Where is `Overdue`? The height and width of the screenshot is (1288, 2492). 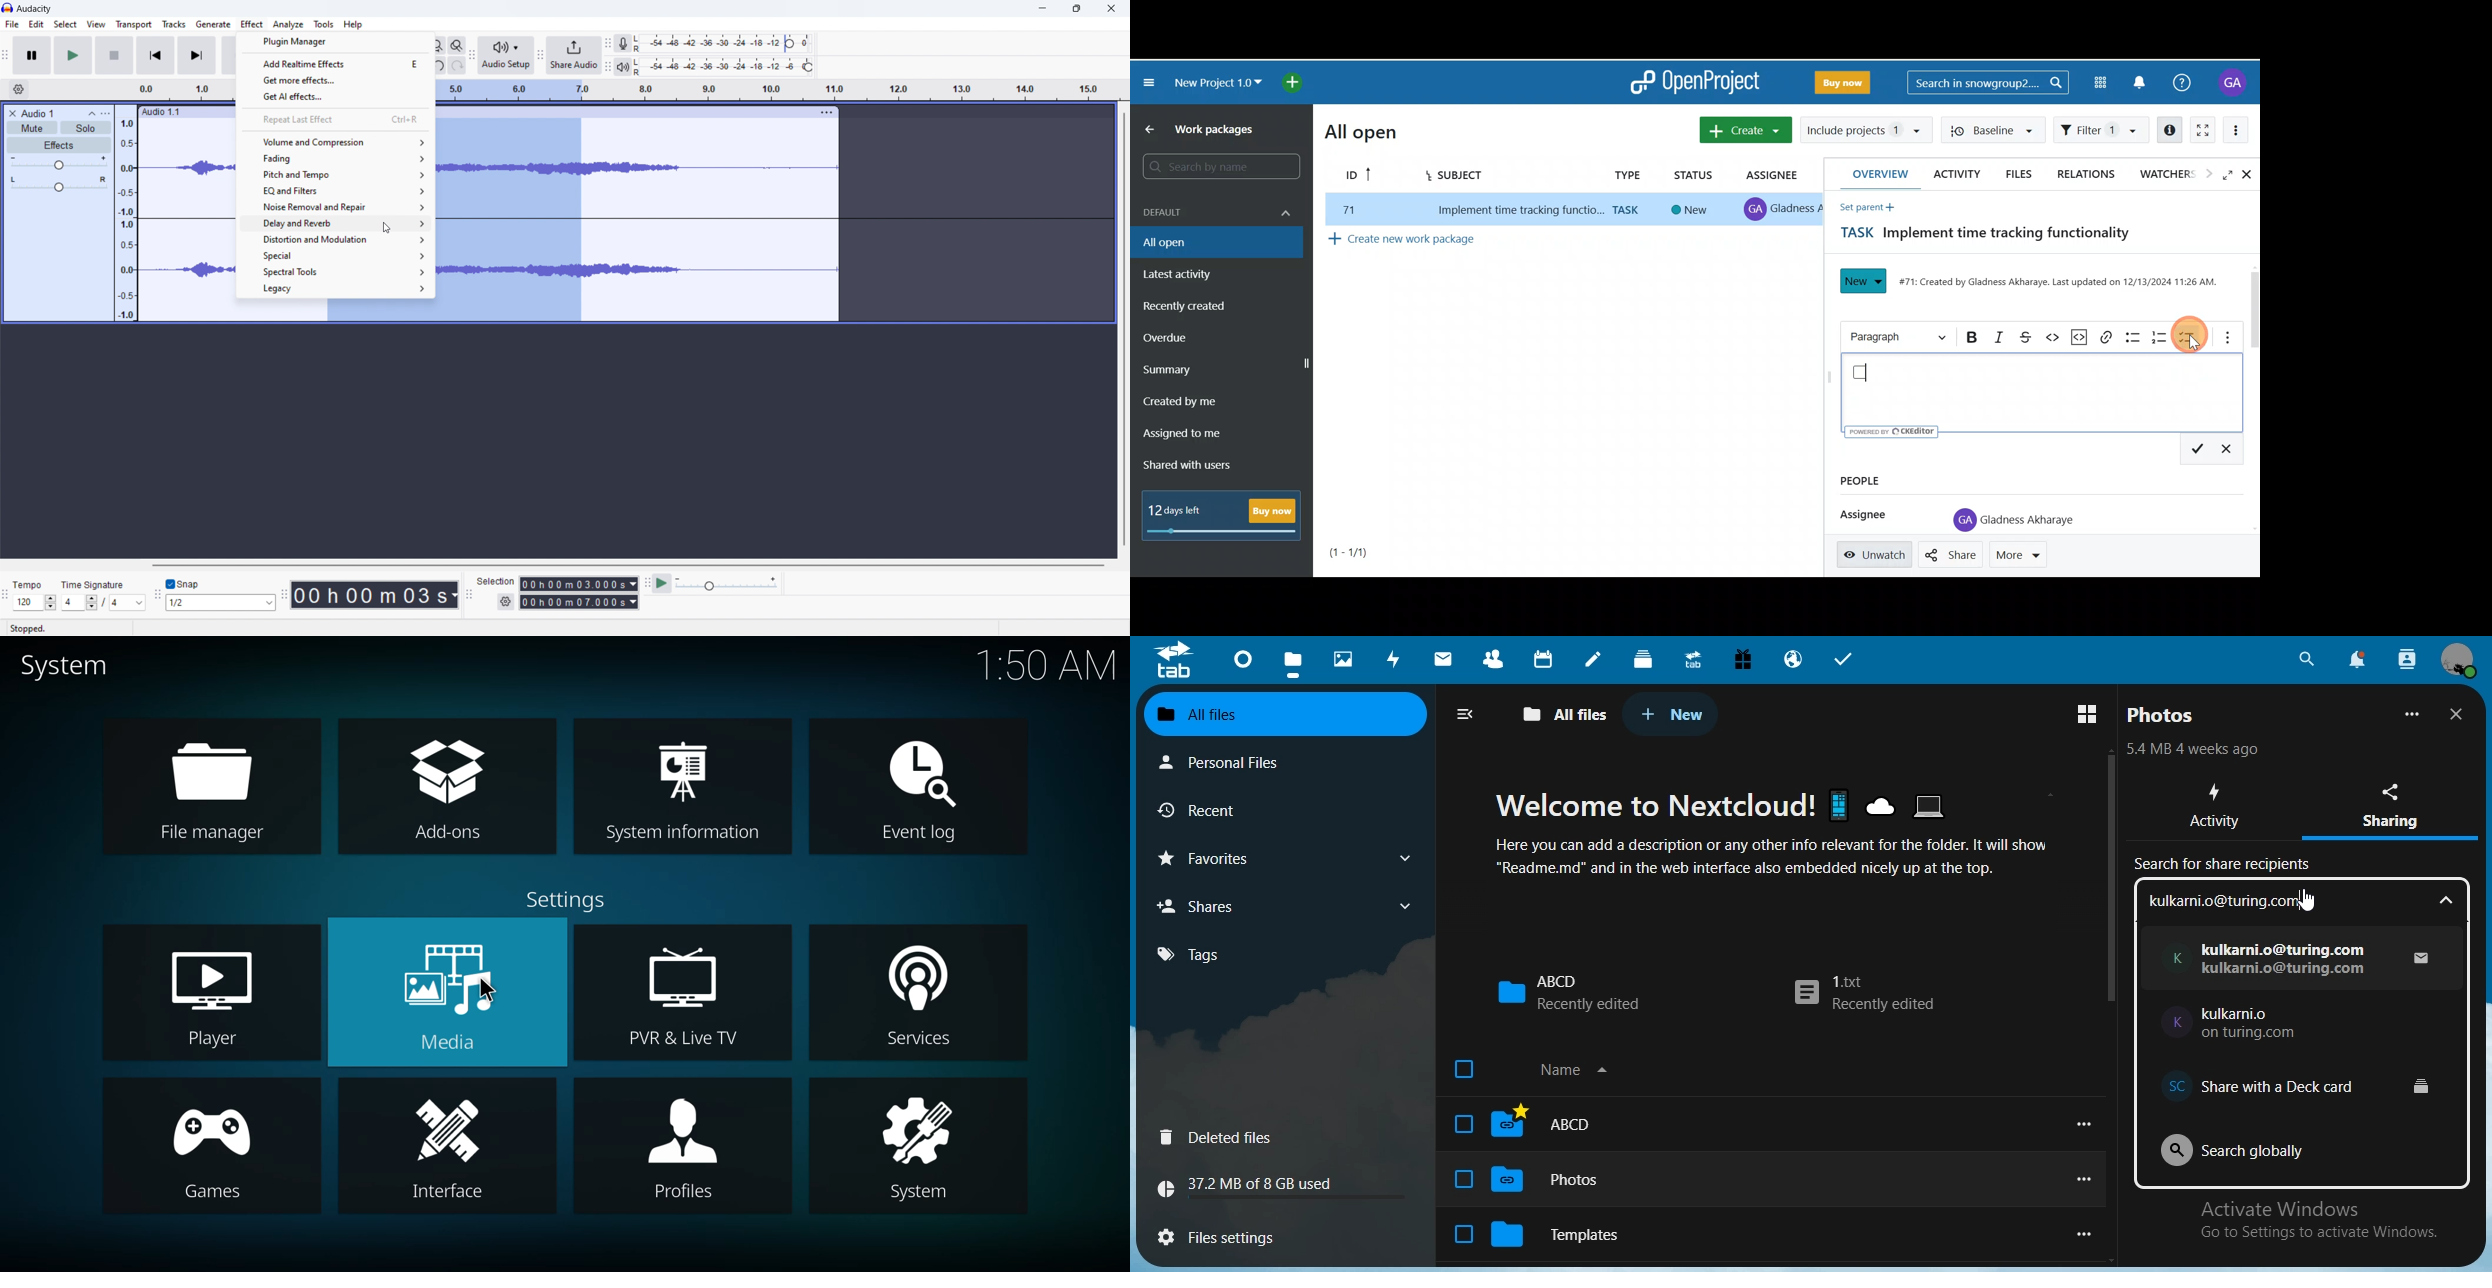
Overdue is located at coordinates (1179, 337).